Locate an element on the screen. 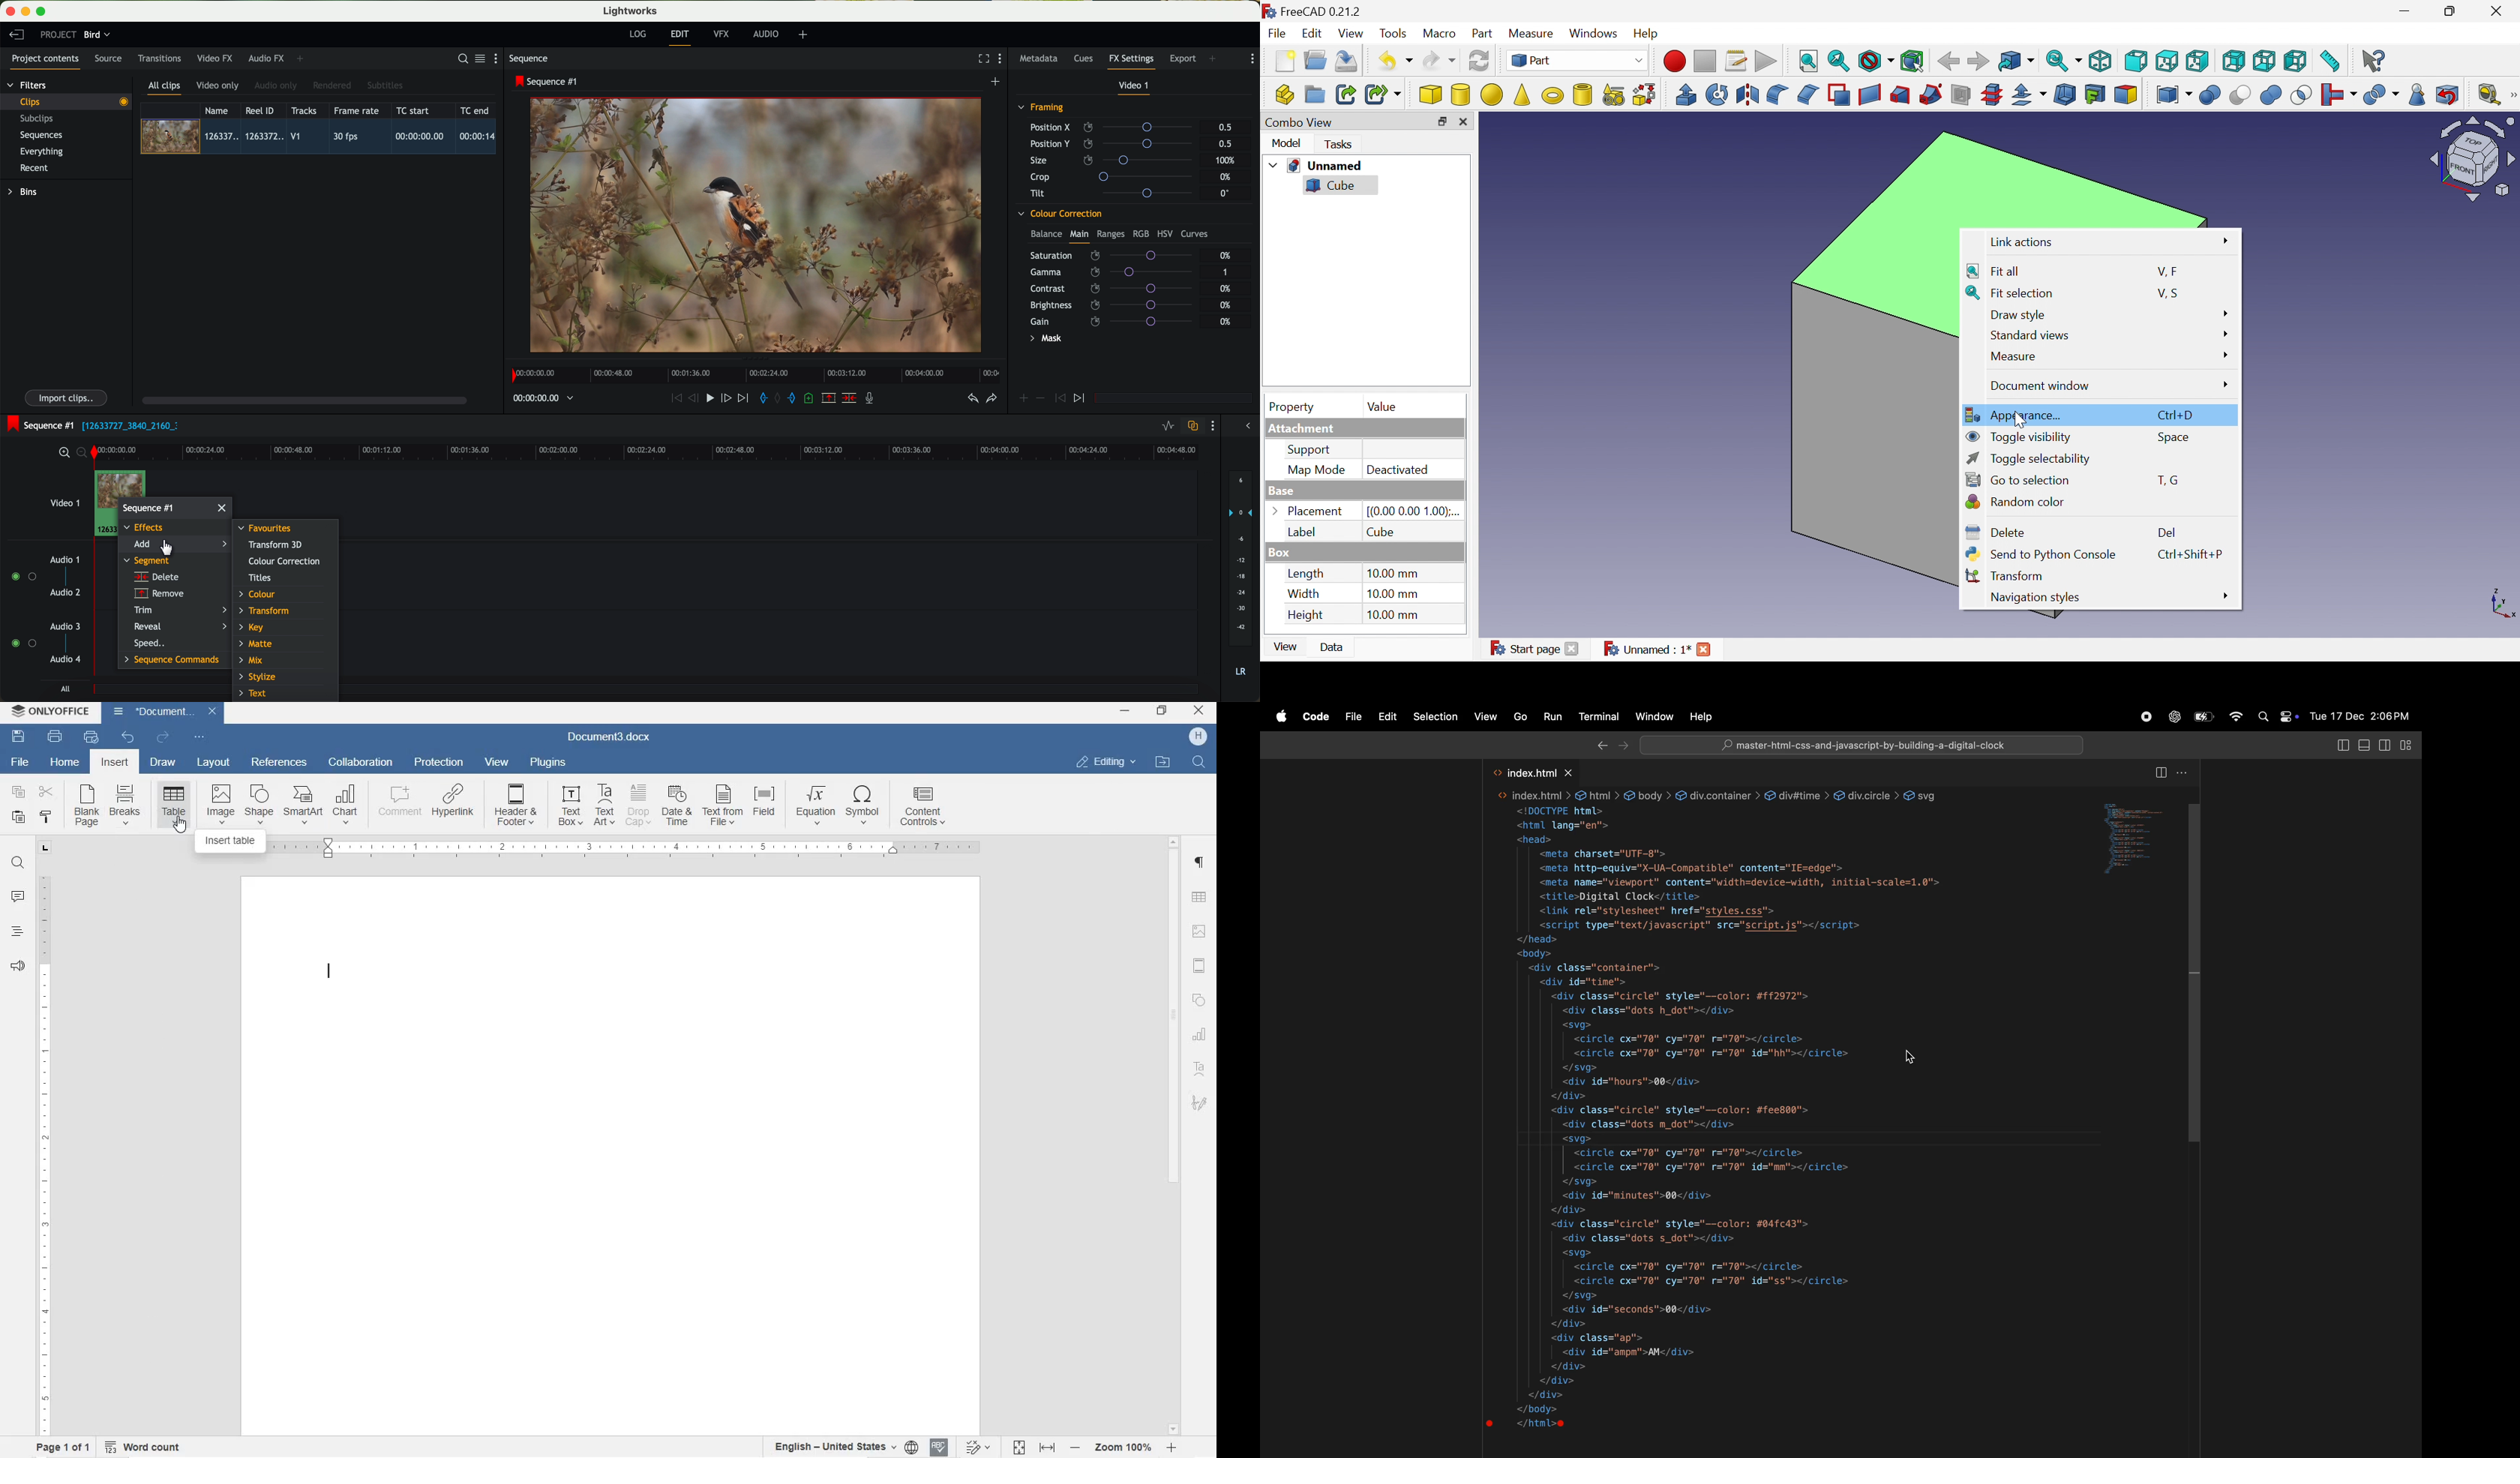 The image size is (2520, 1484). Left is located at coordinates (2296, 62).